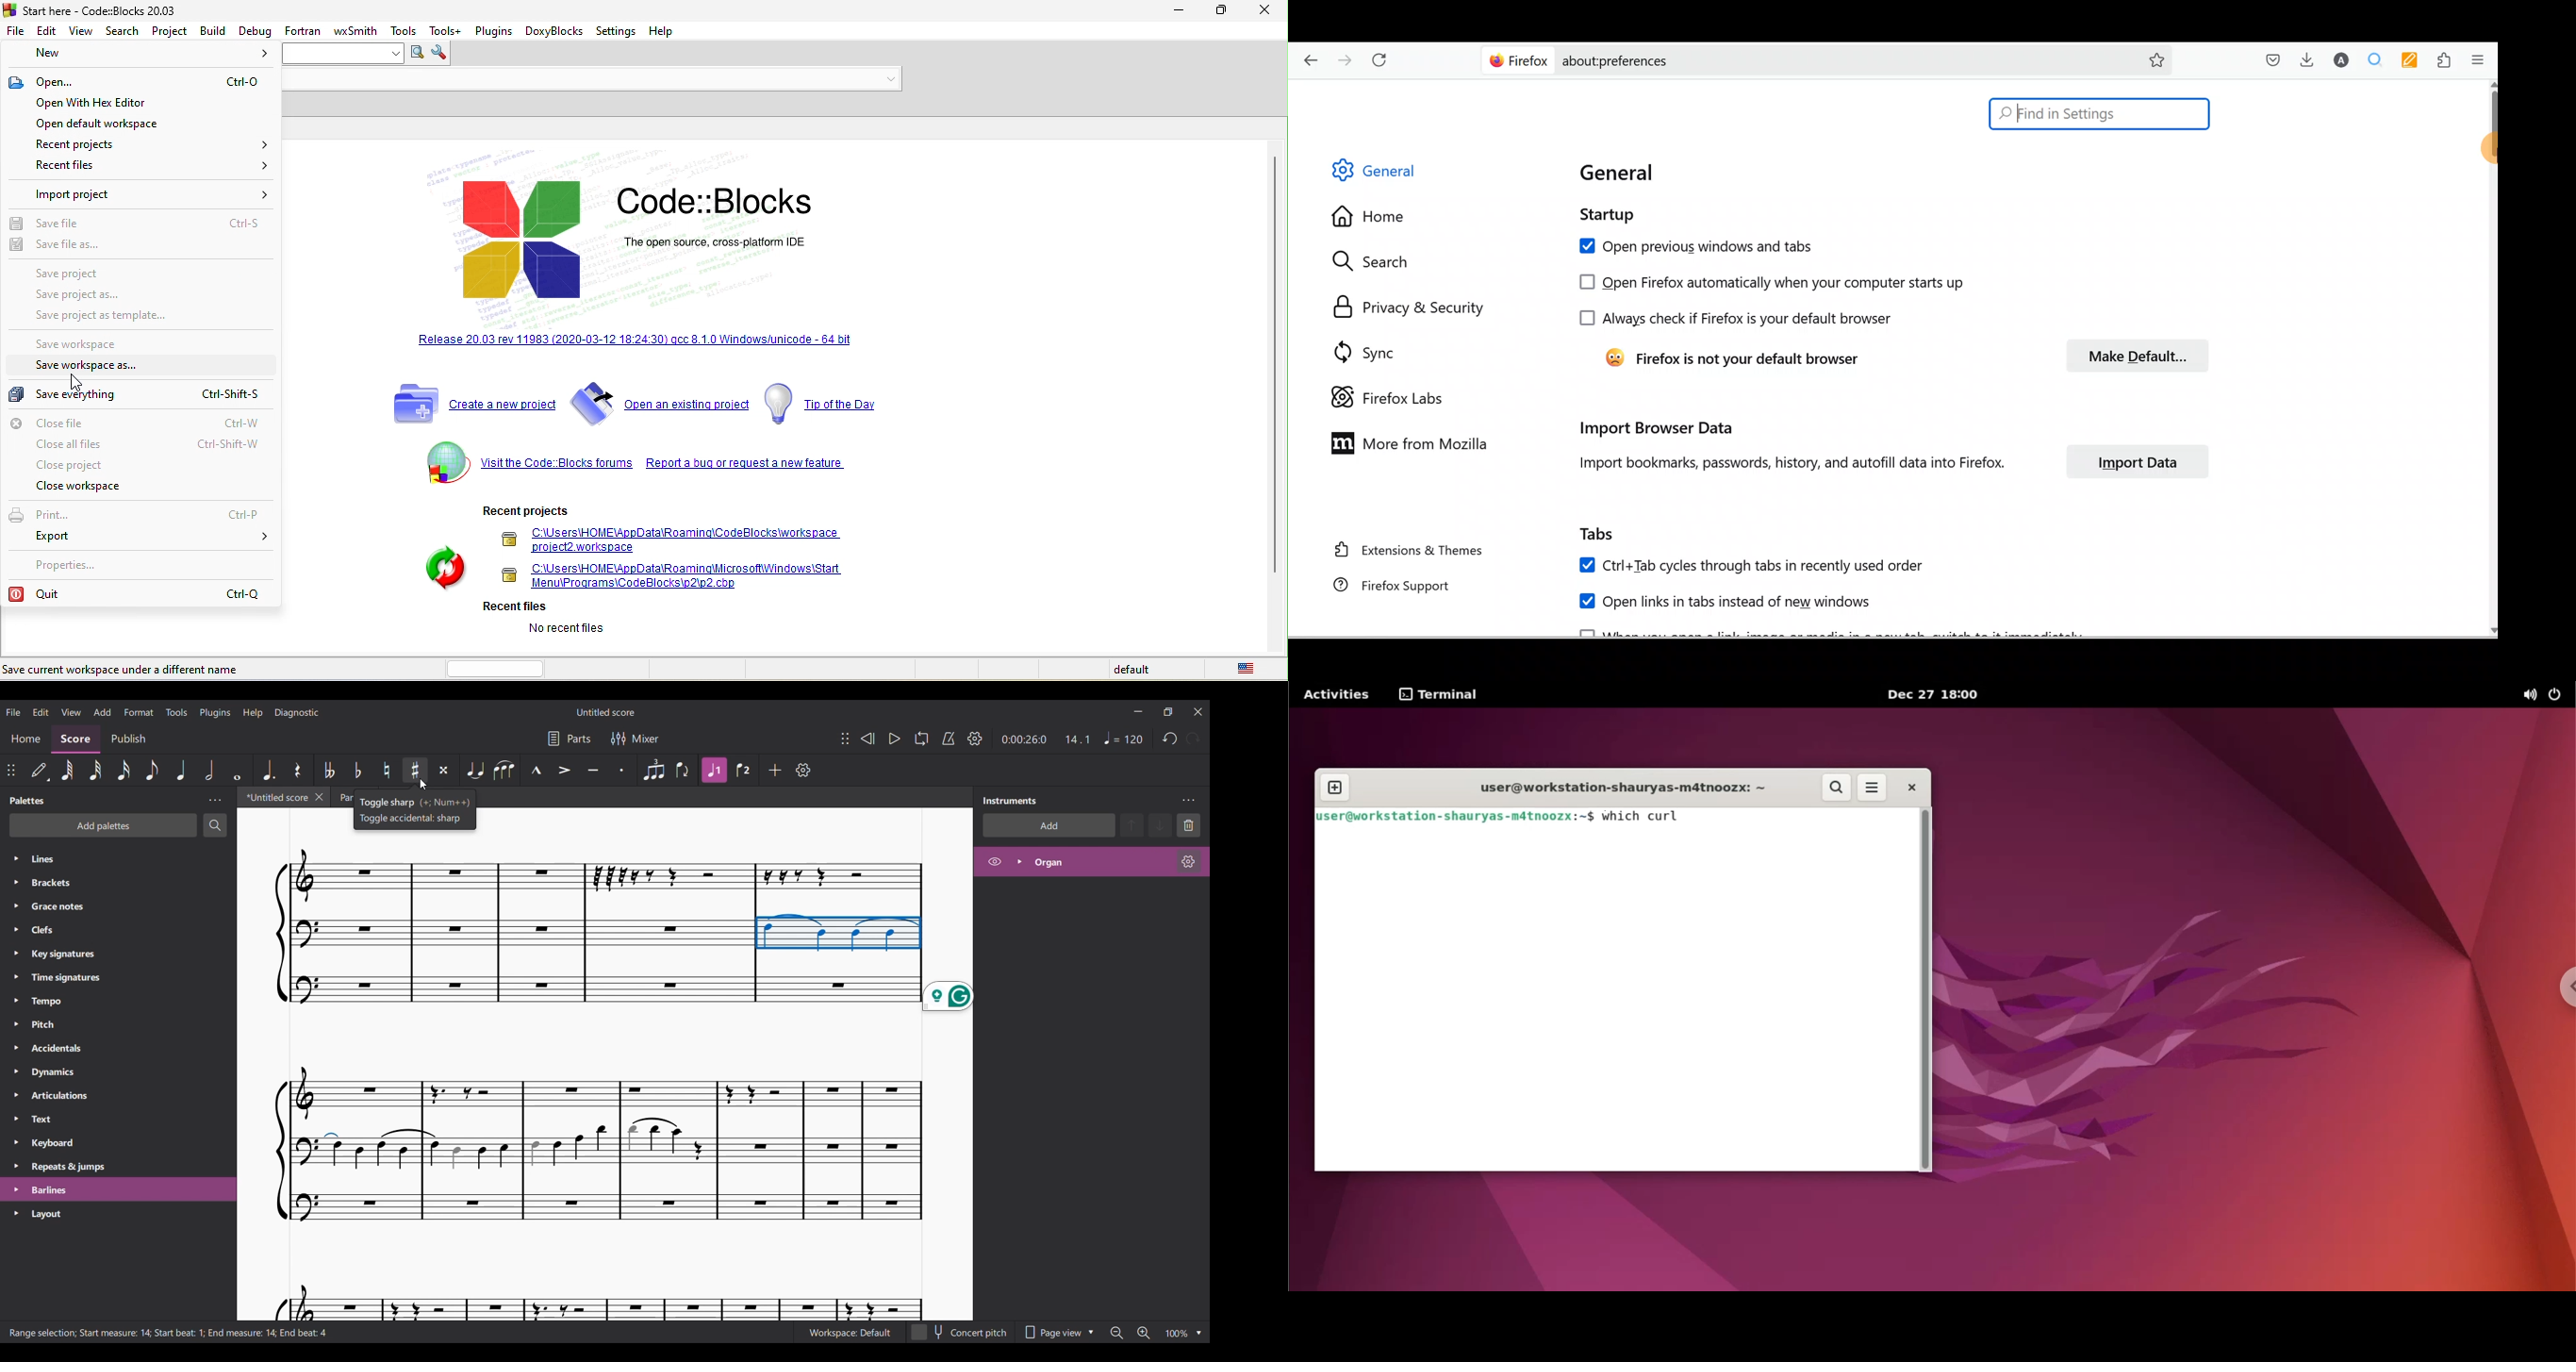 The width and height of the screenshot is (2576, 1372). I want to click on Zoom options, so click(1199, 1333).